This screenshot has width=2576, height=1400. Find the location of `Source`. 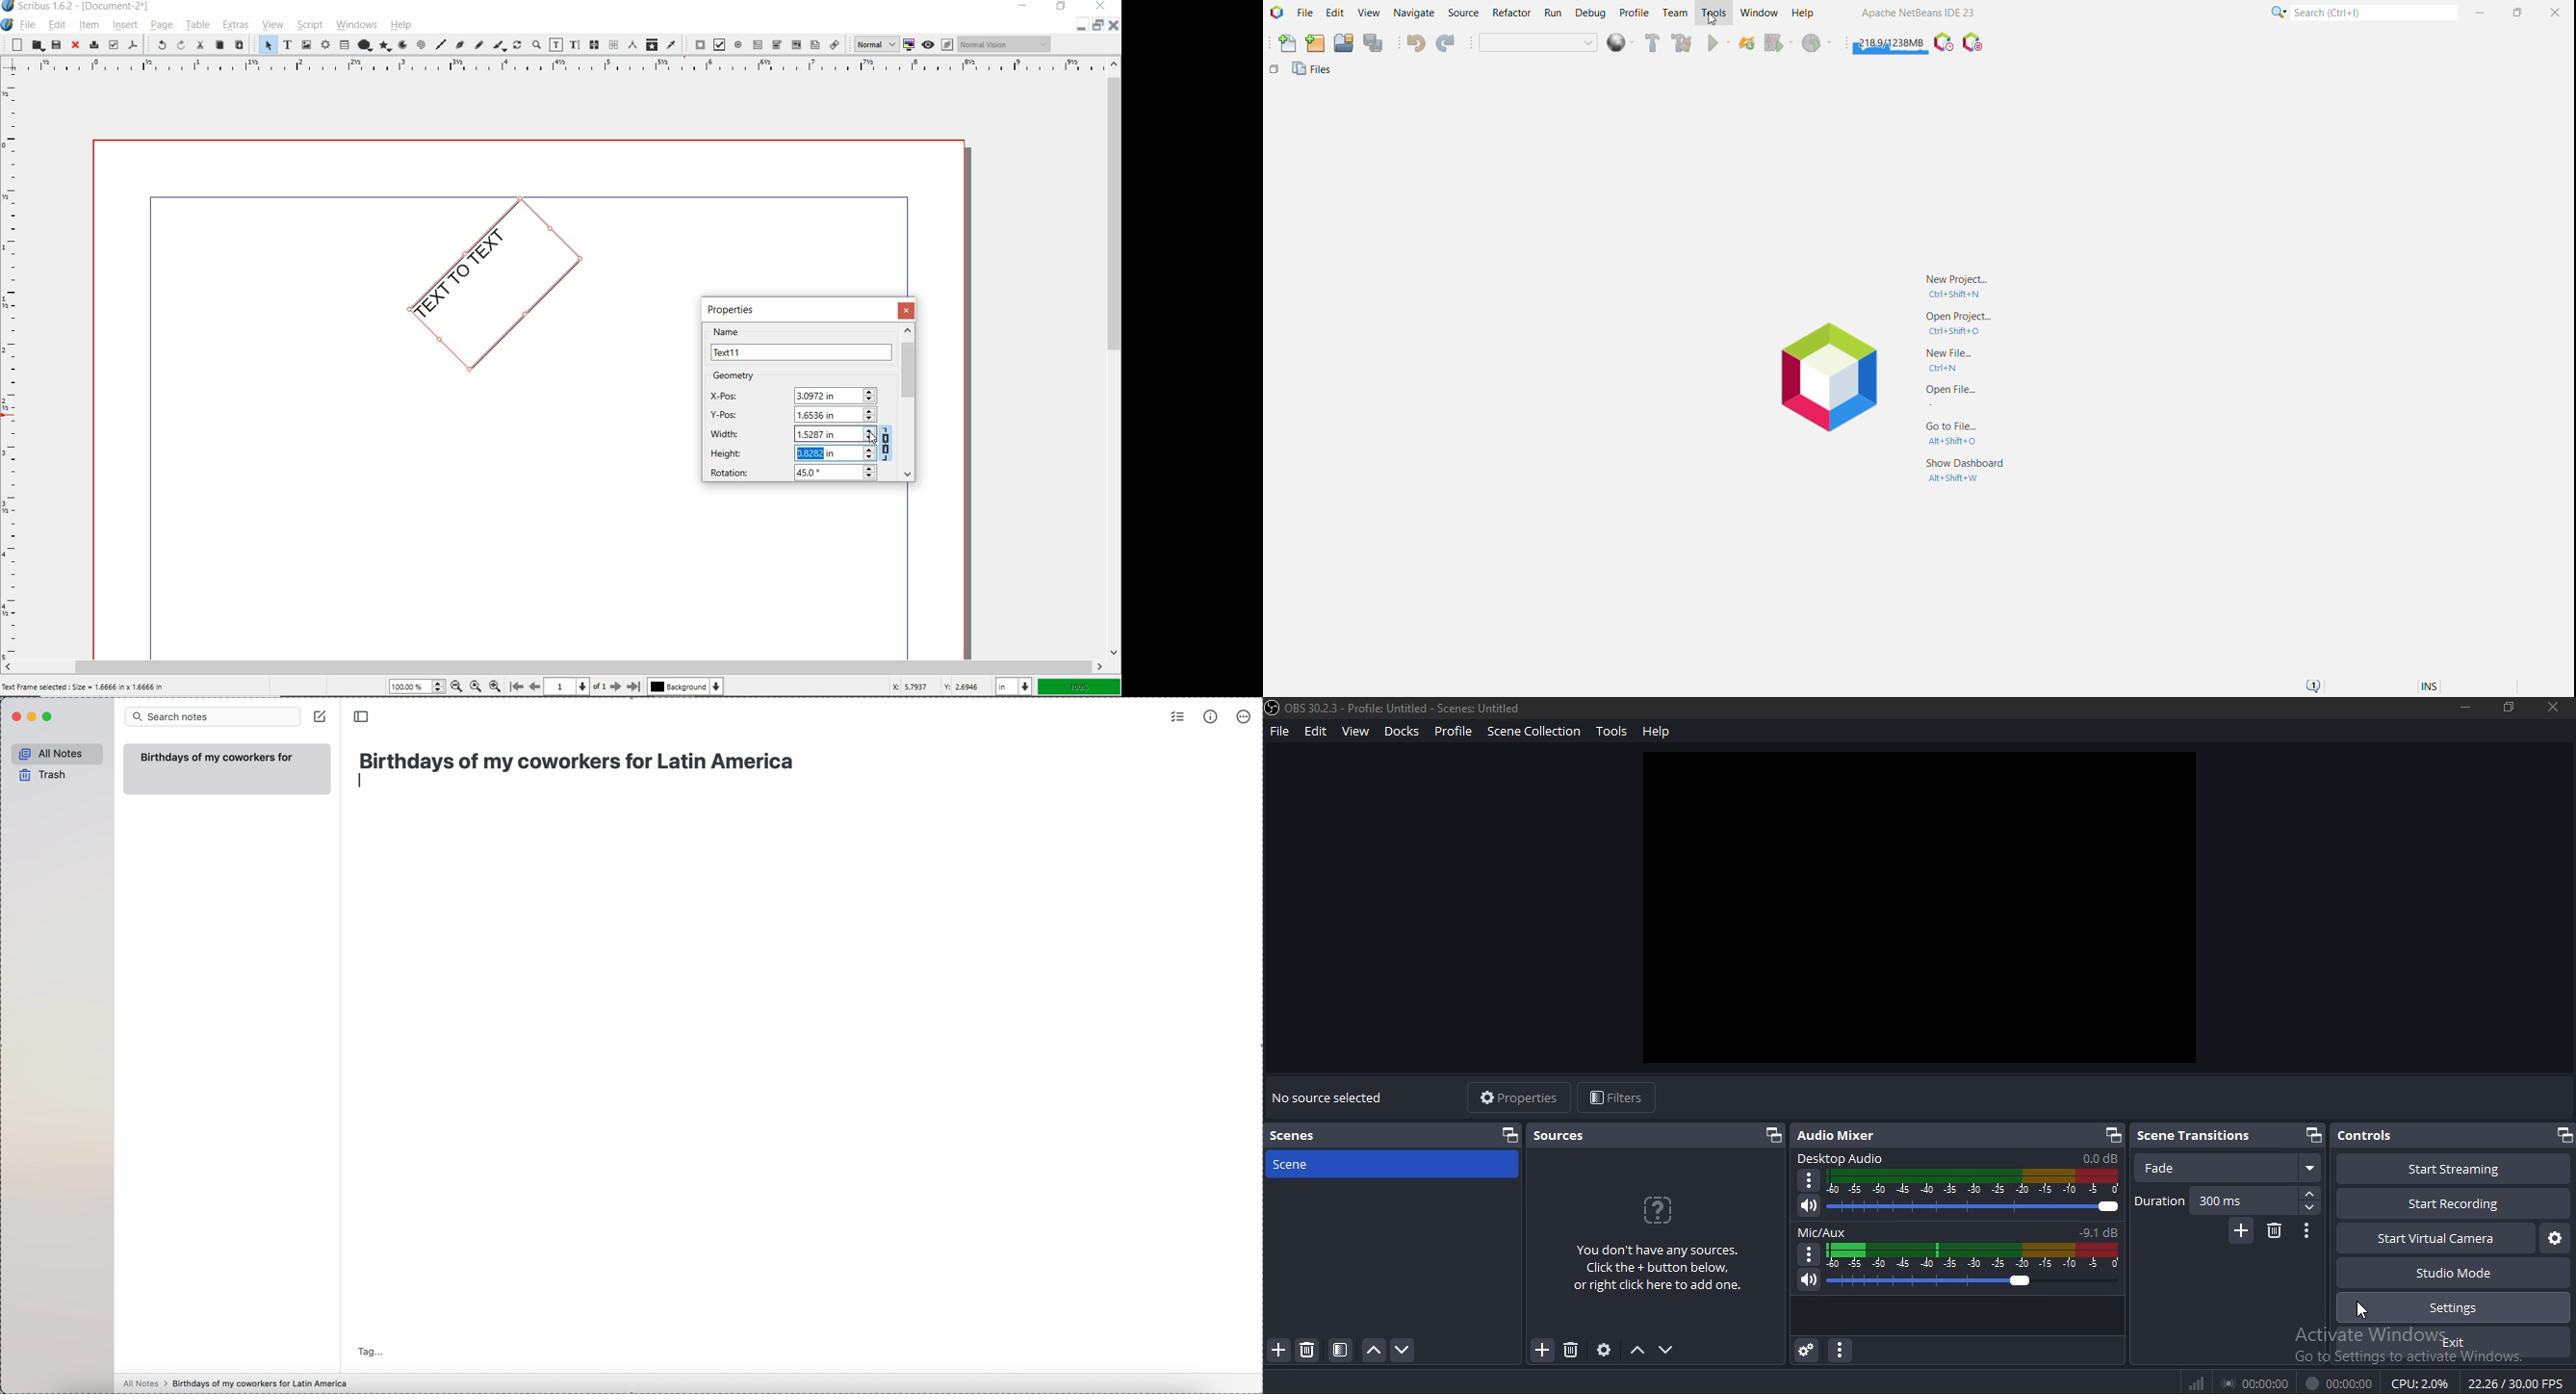

Source is located at coordinates (1465, 13).